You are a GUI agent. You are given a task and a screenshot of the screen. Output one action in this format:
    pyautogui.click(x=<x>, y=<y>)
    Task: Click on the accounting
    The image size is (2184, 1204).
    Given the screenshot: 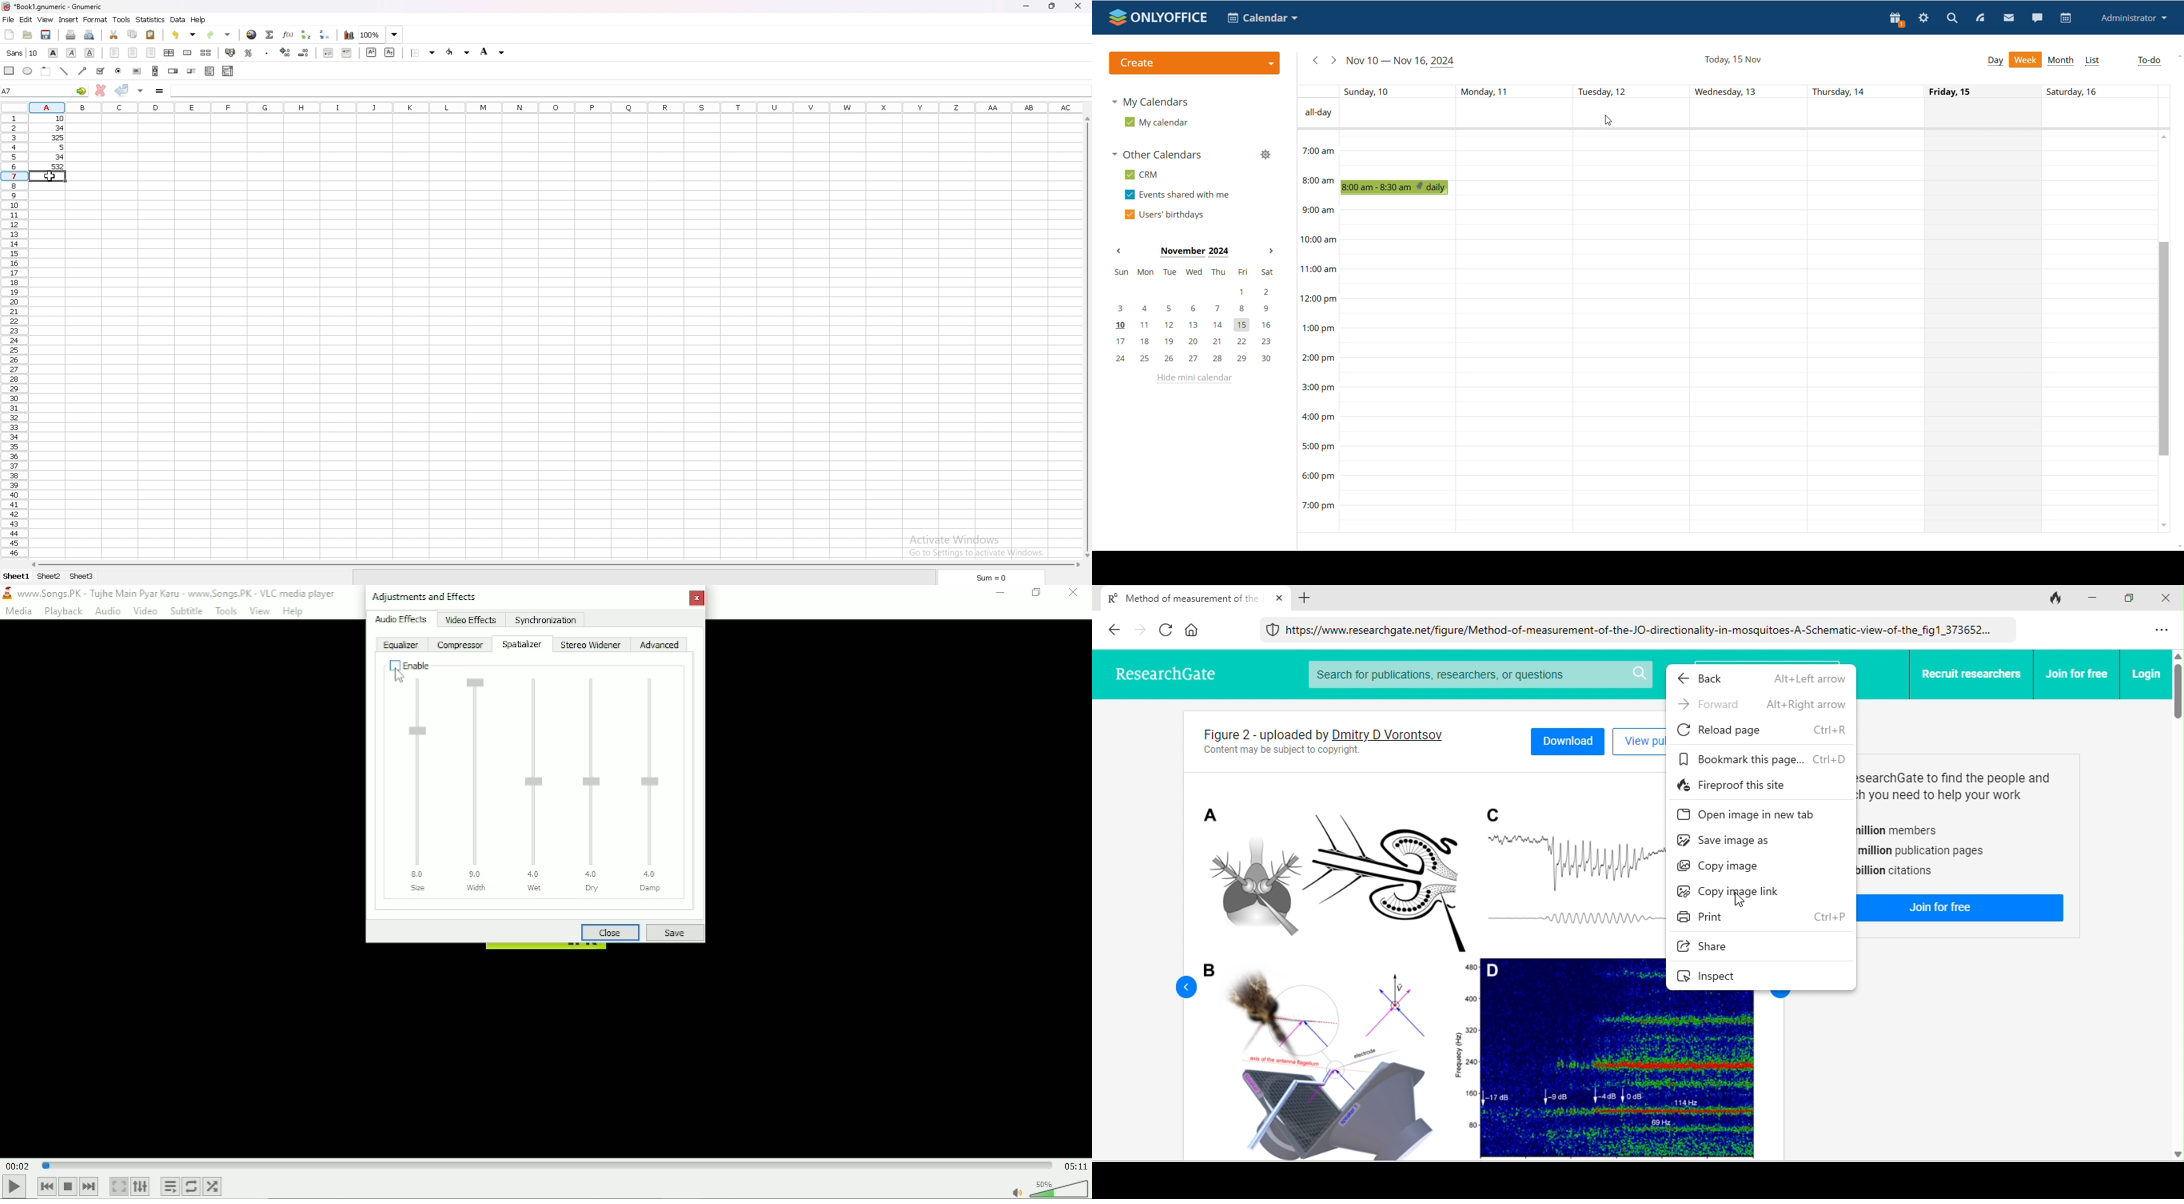 What is the action you would take?
    pyautogui.click(x=231, y=53)
    